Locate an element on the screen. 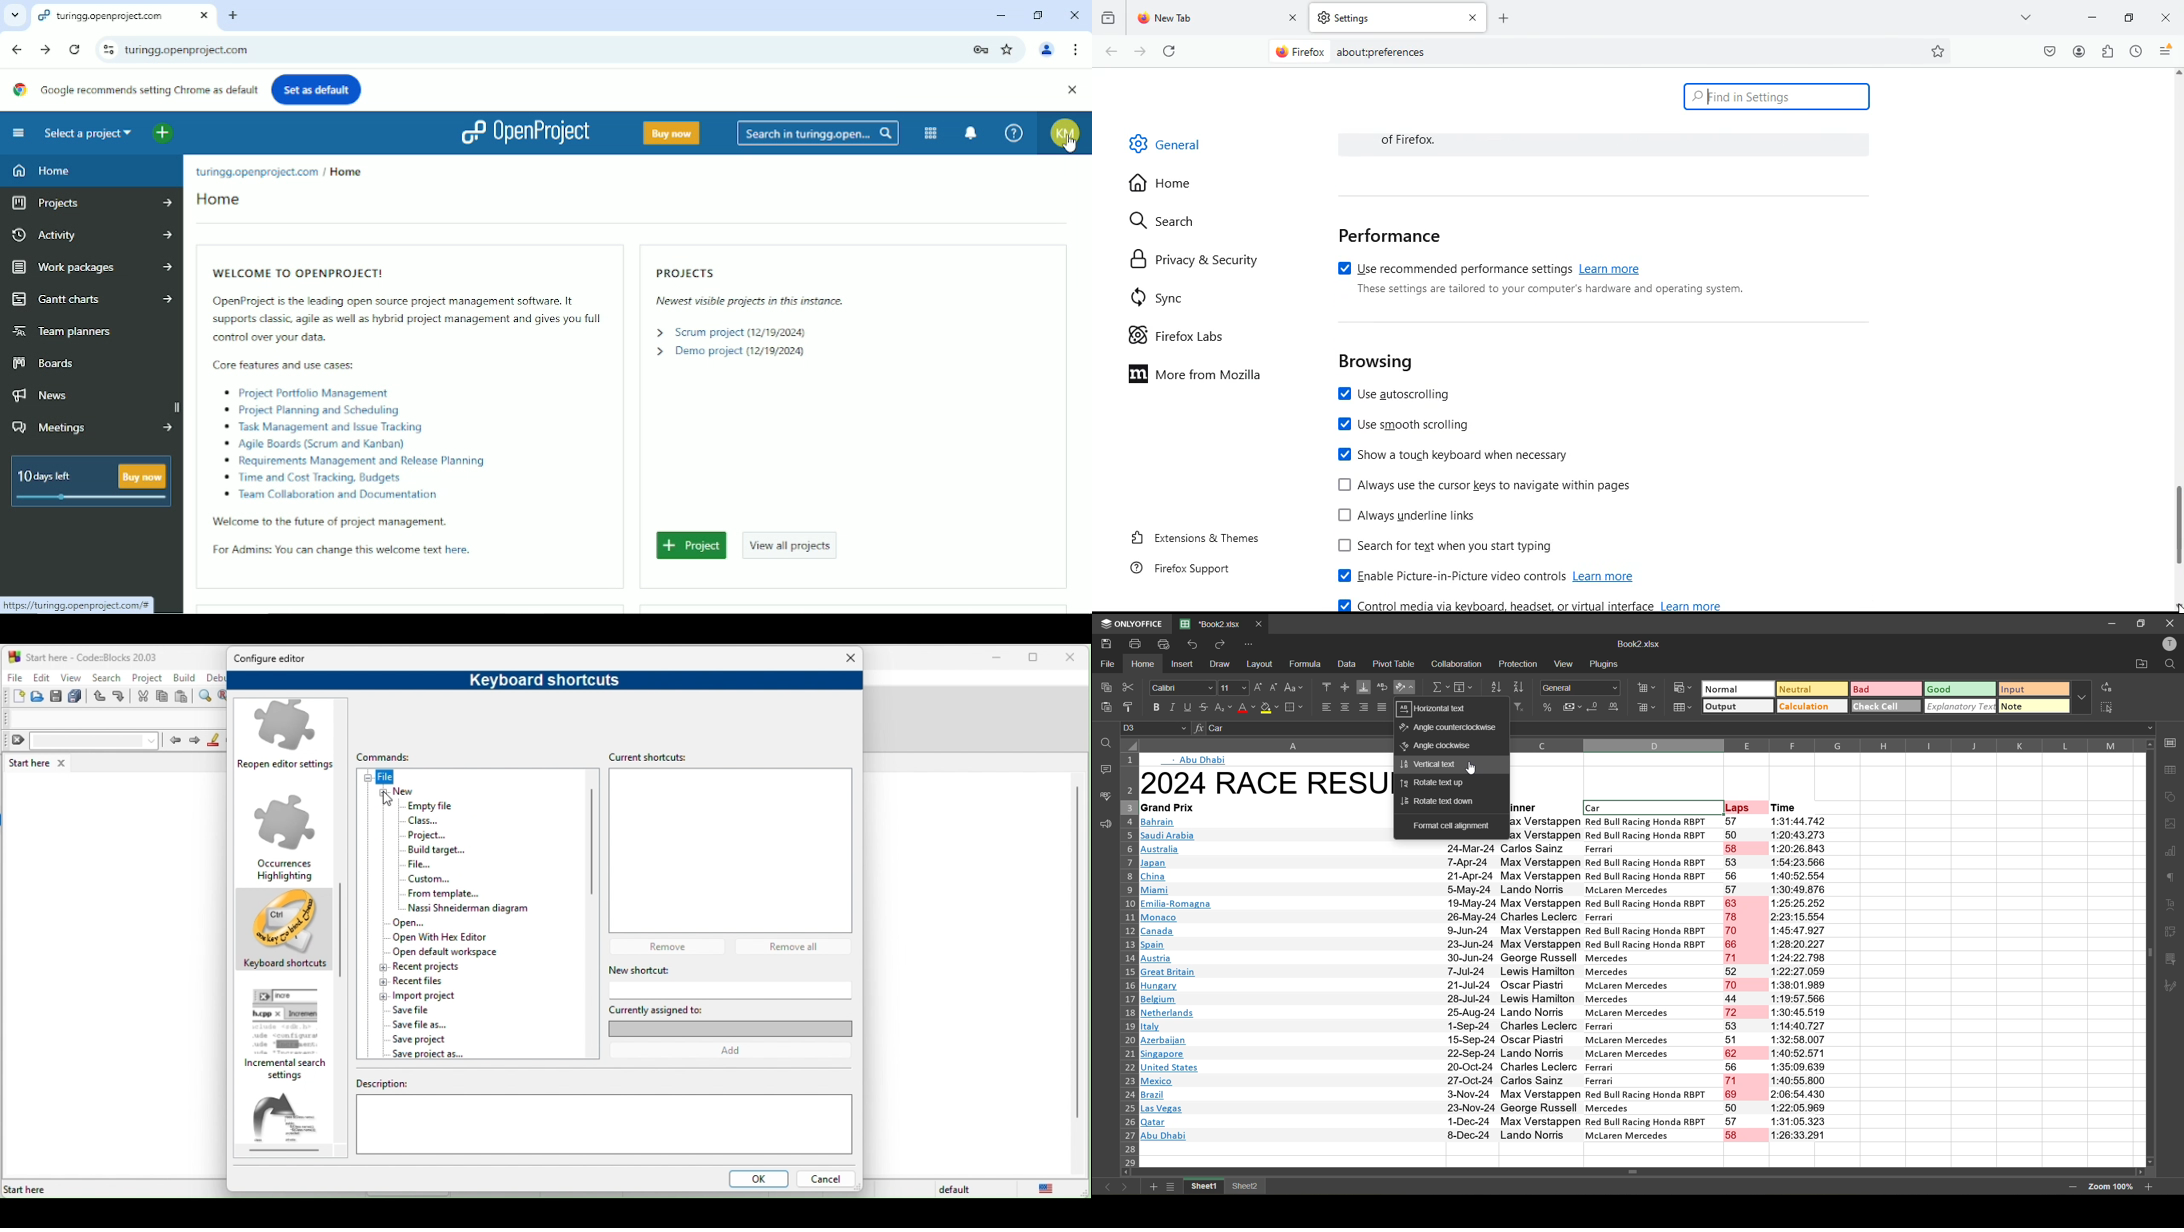 This screenshot has width=2184, height=1232. empty file is located at coordinates (427, 805).